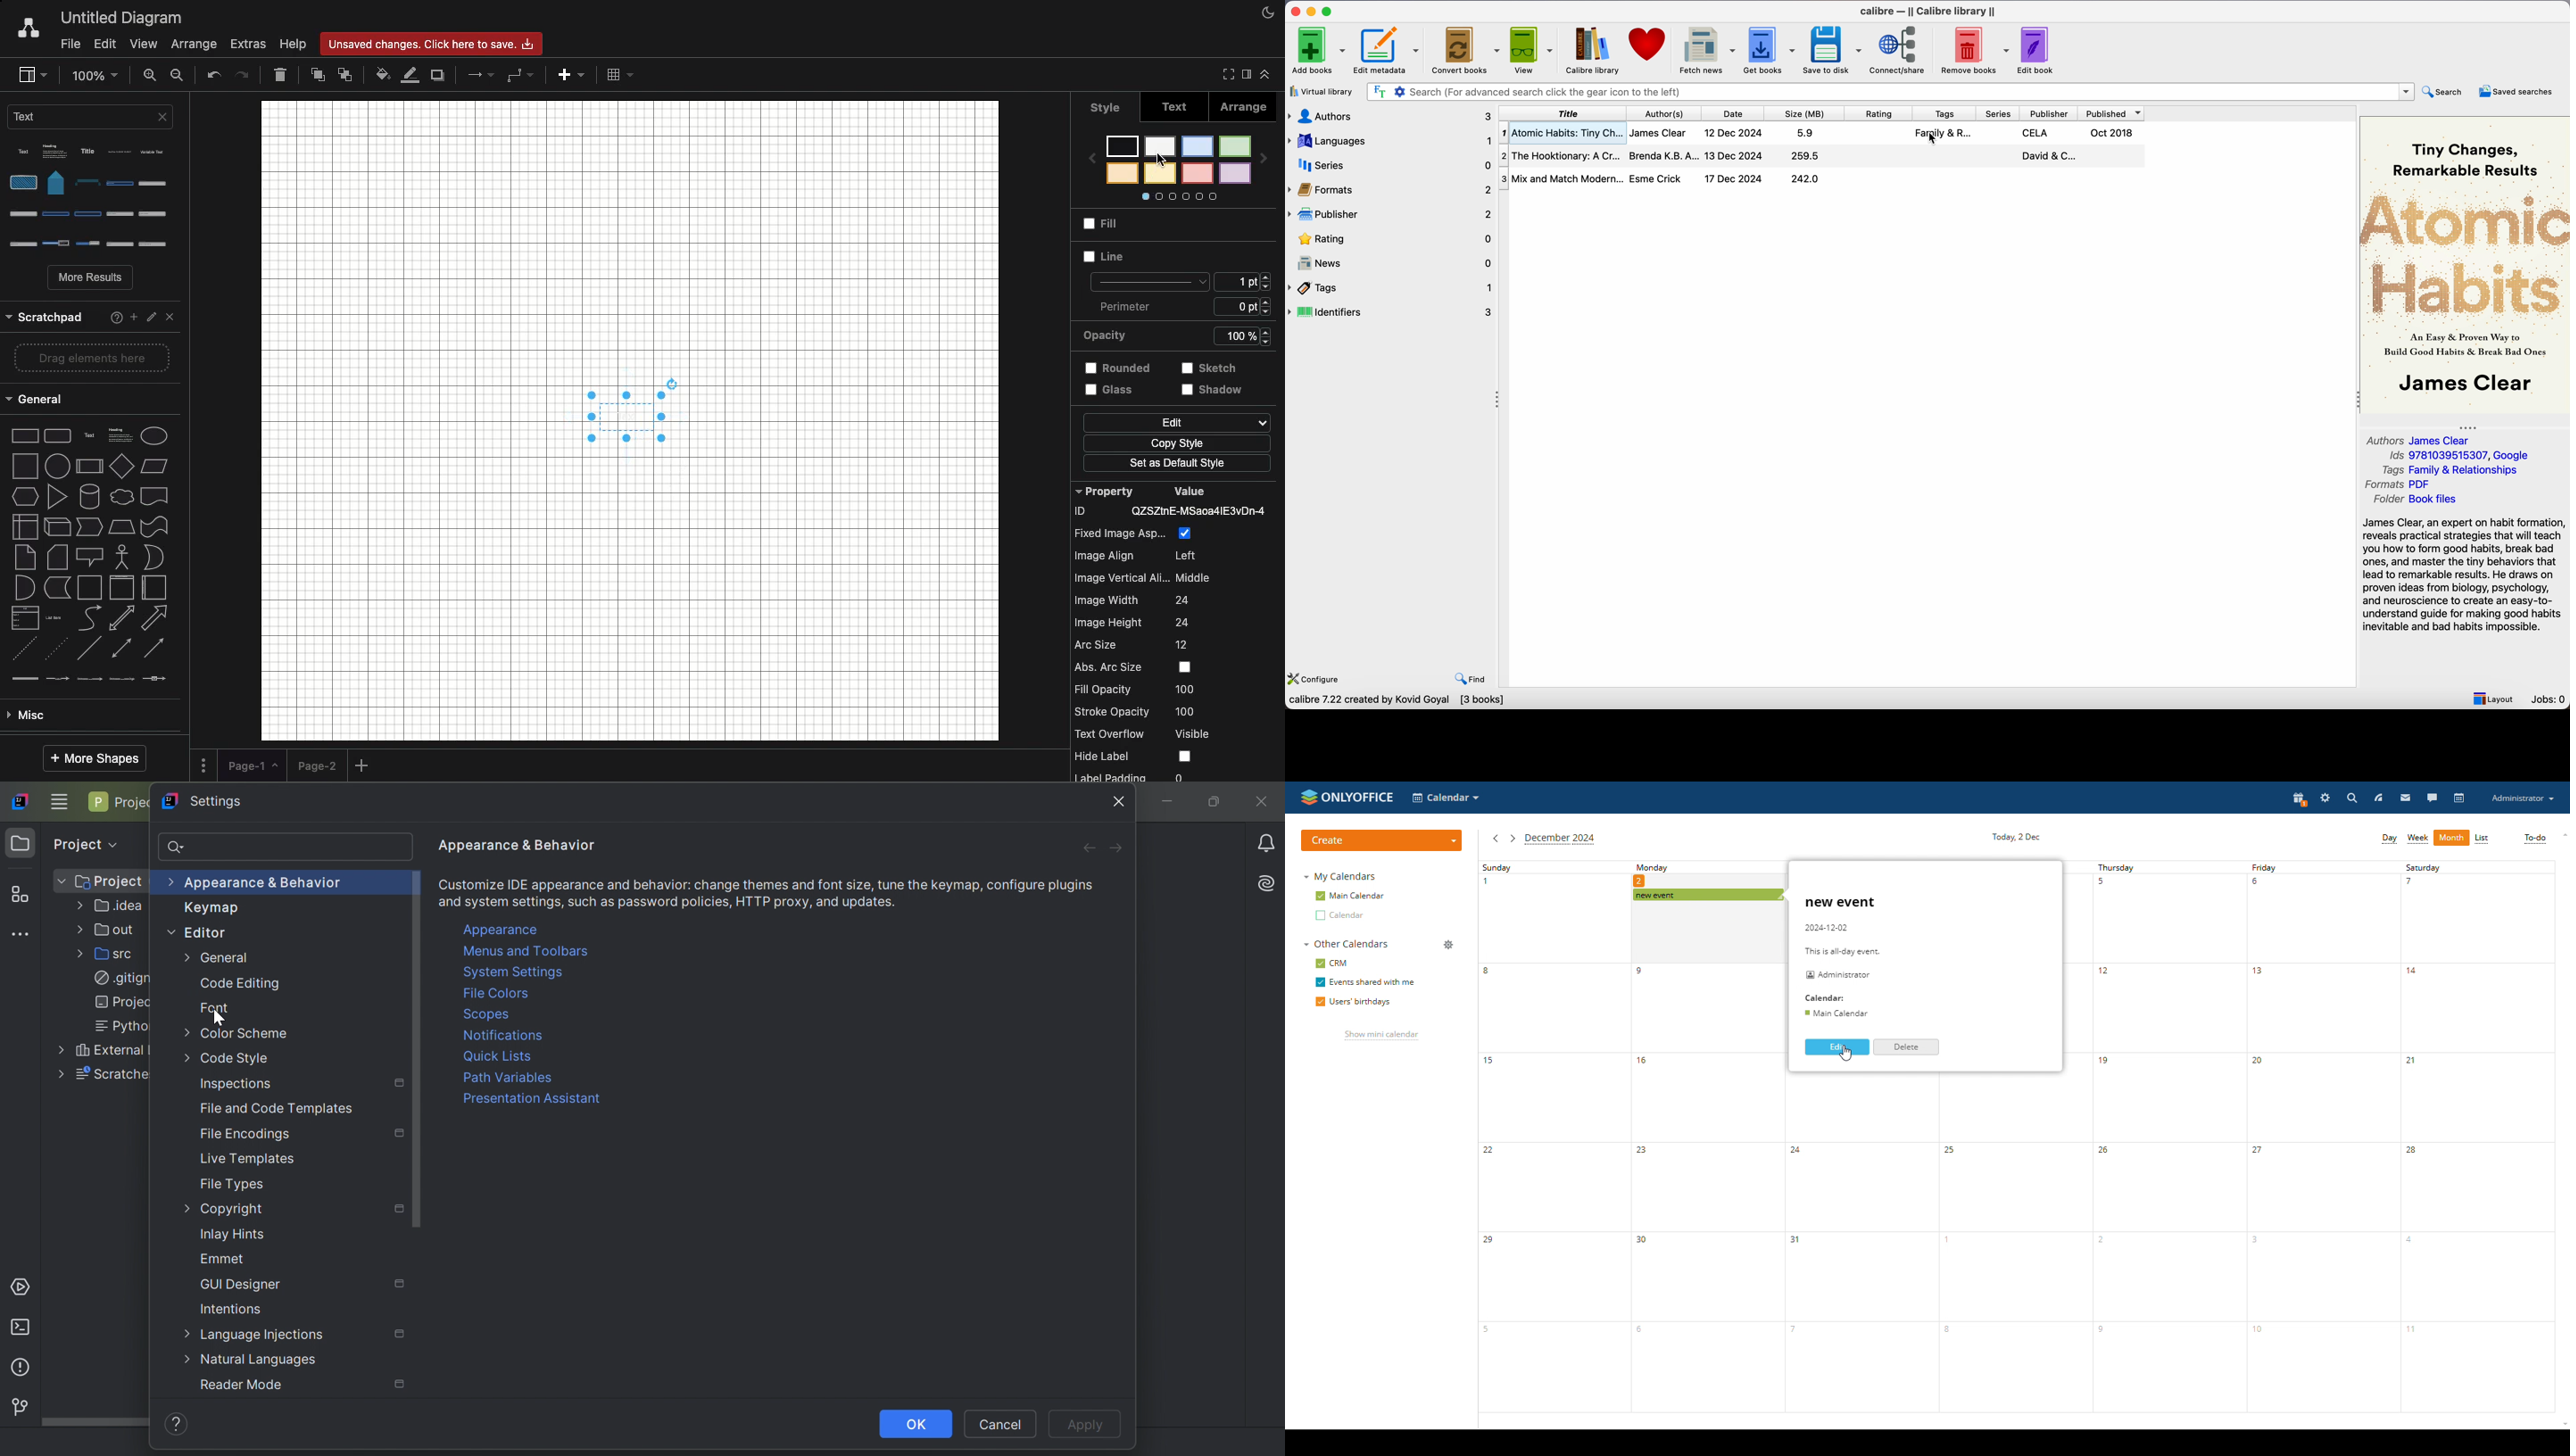 This screenshot has height=1456, width=2576. What do you see at coordinates (1223, 392) in the screenshot?
I see `` at bounding box center [1223, 392].